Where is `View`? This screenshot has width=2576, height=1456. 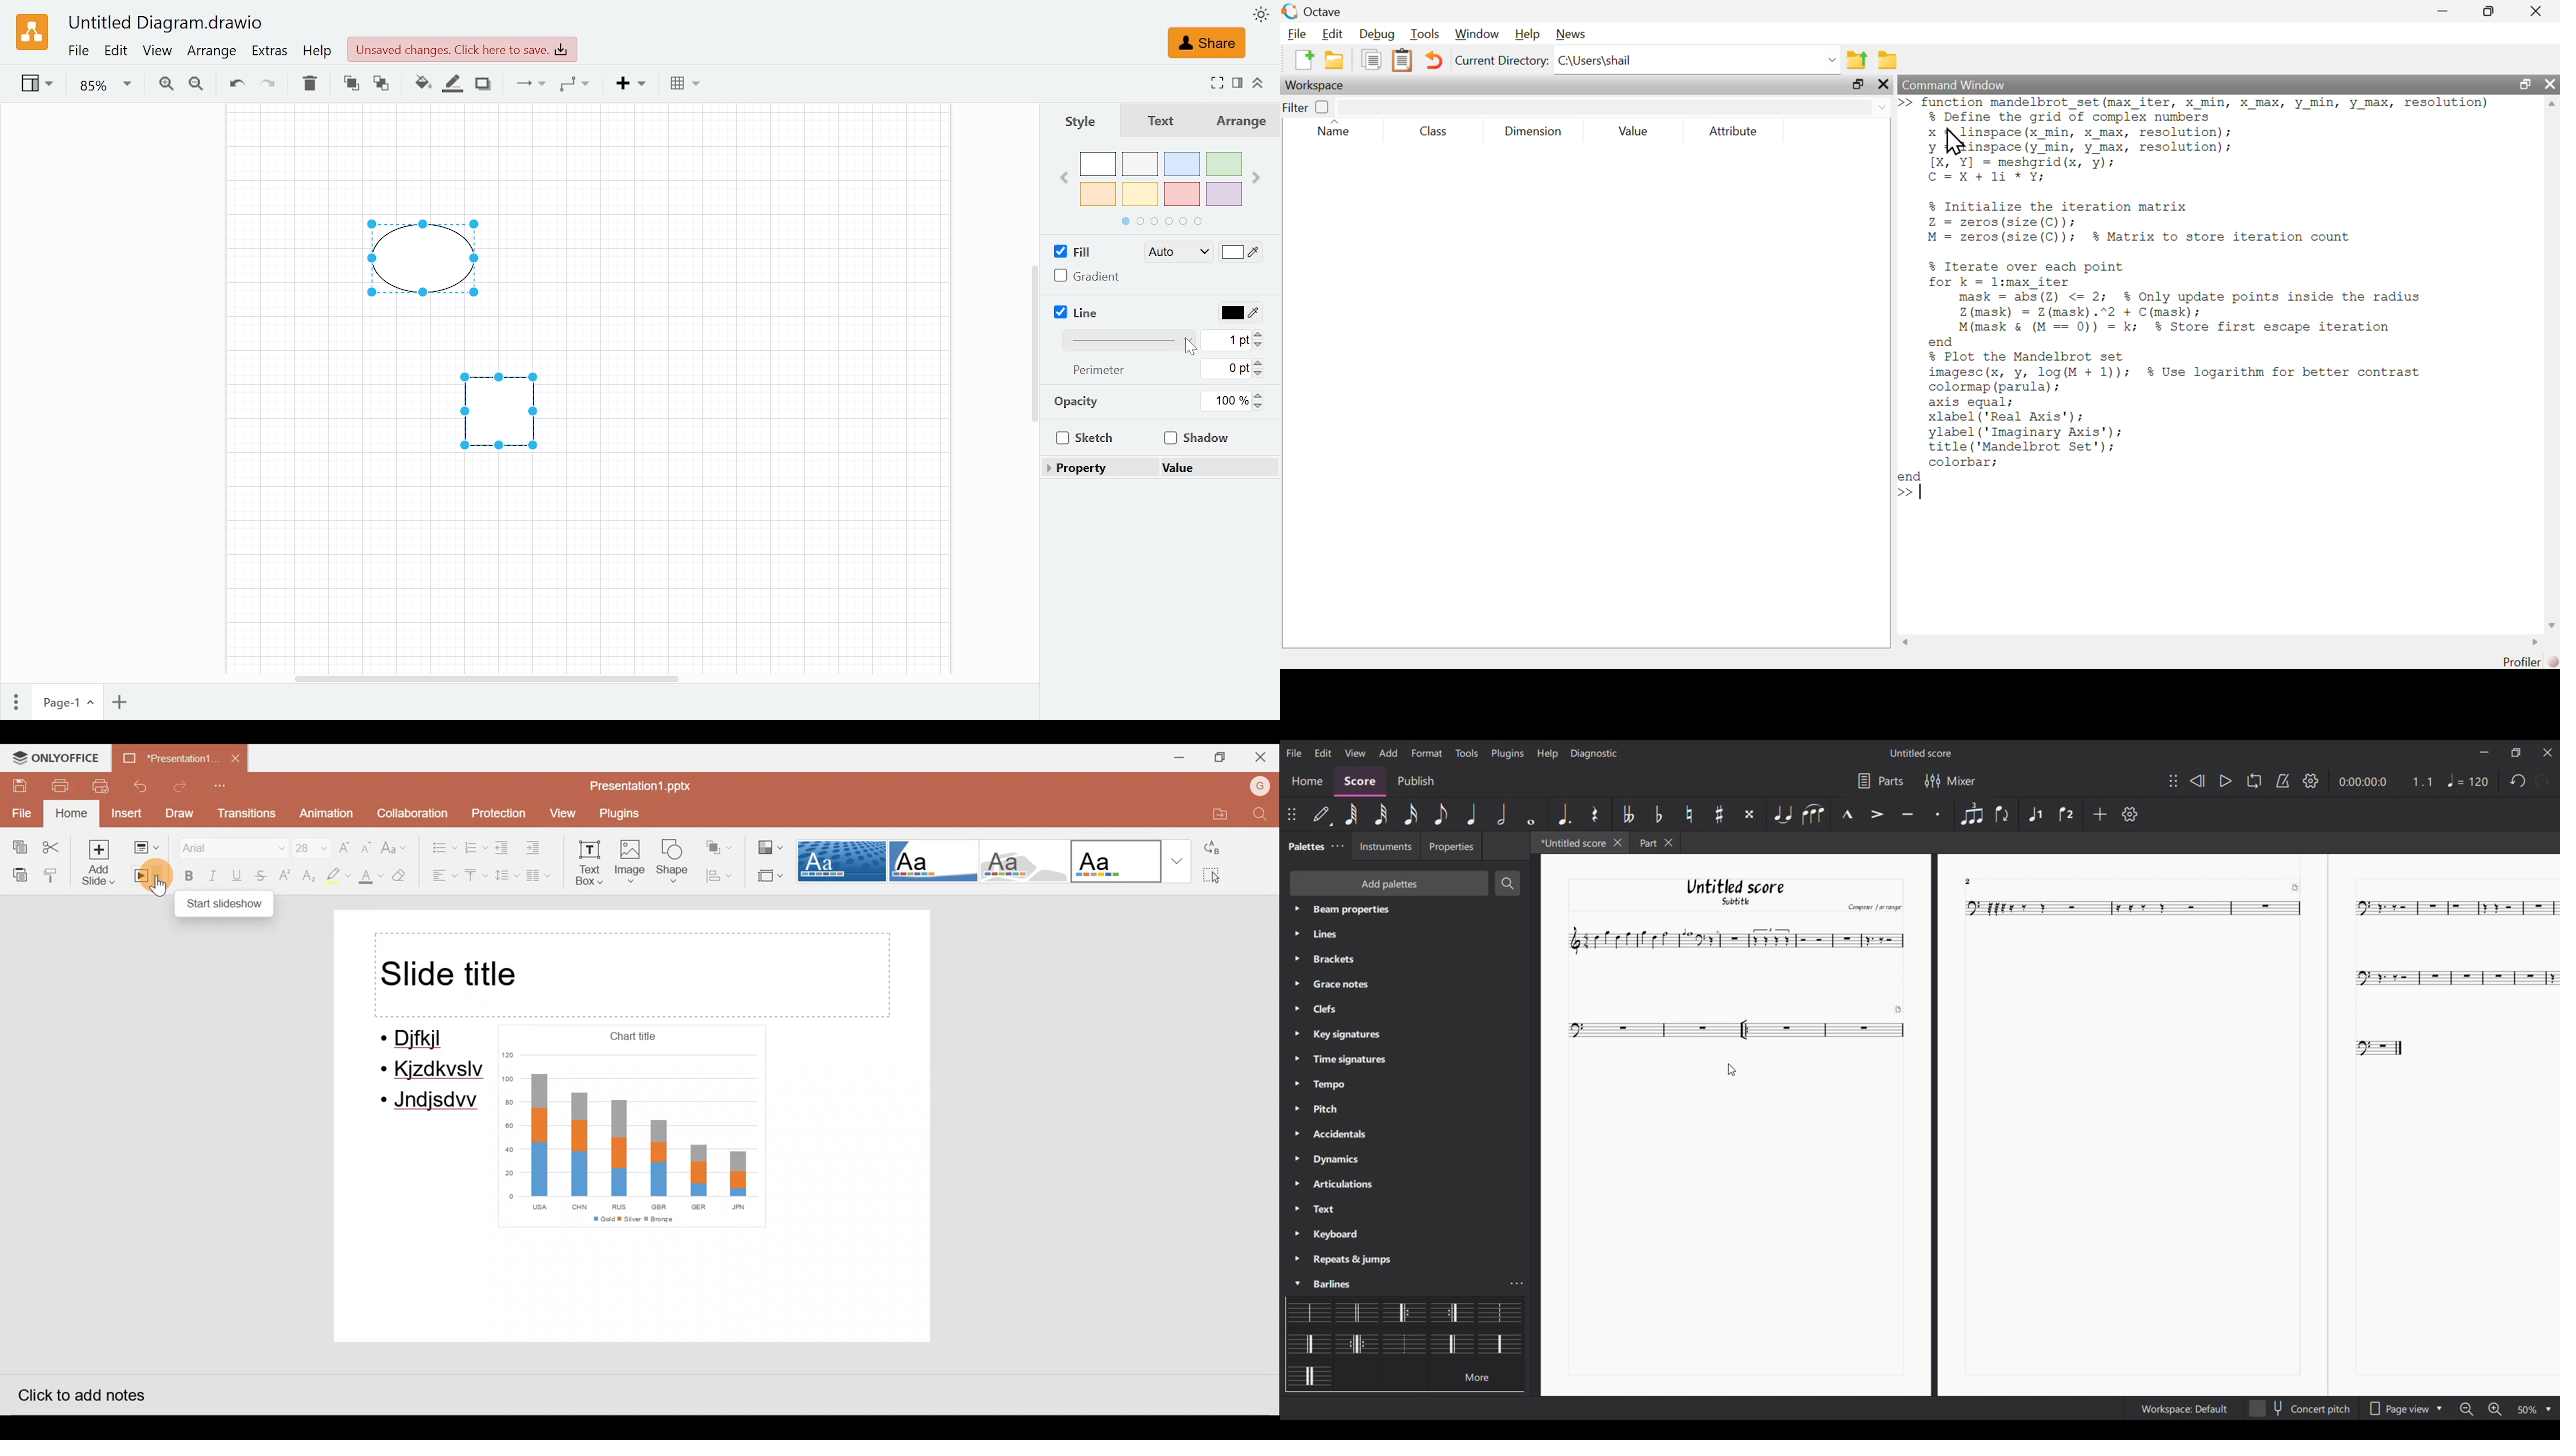
View is located at coordinates (561, 811).